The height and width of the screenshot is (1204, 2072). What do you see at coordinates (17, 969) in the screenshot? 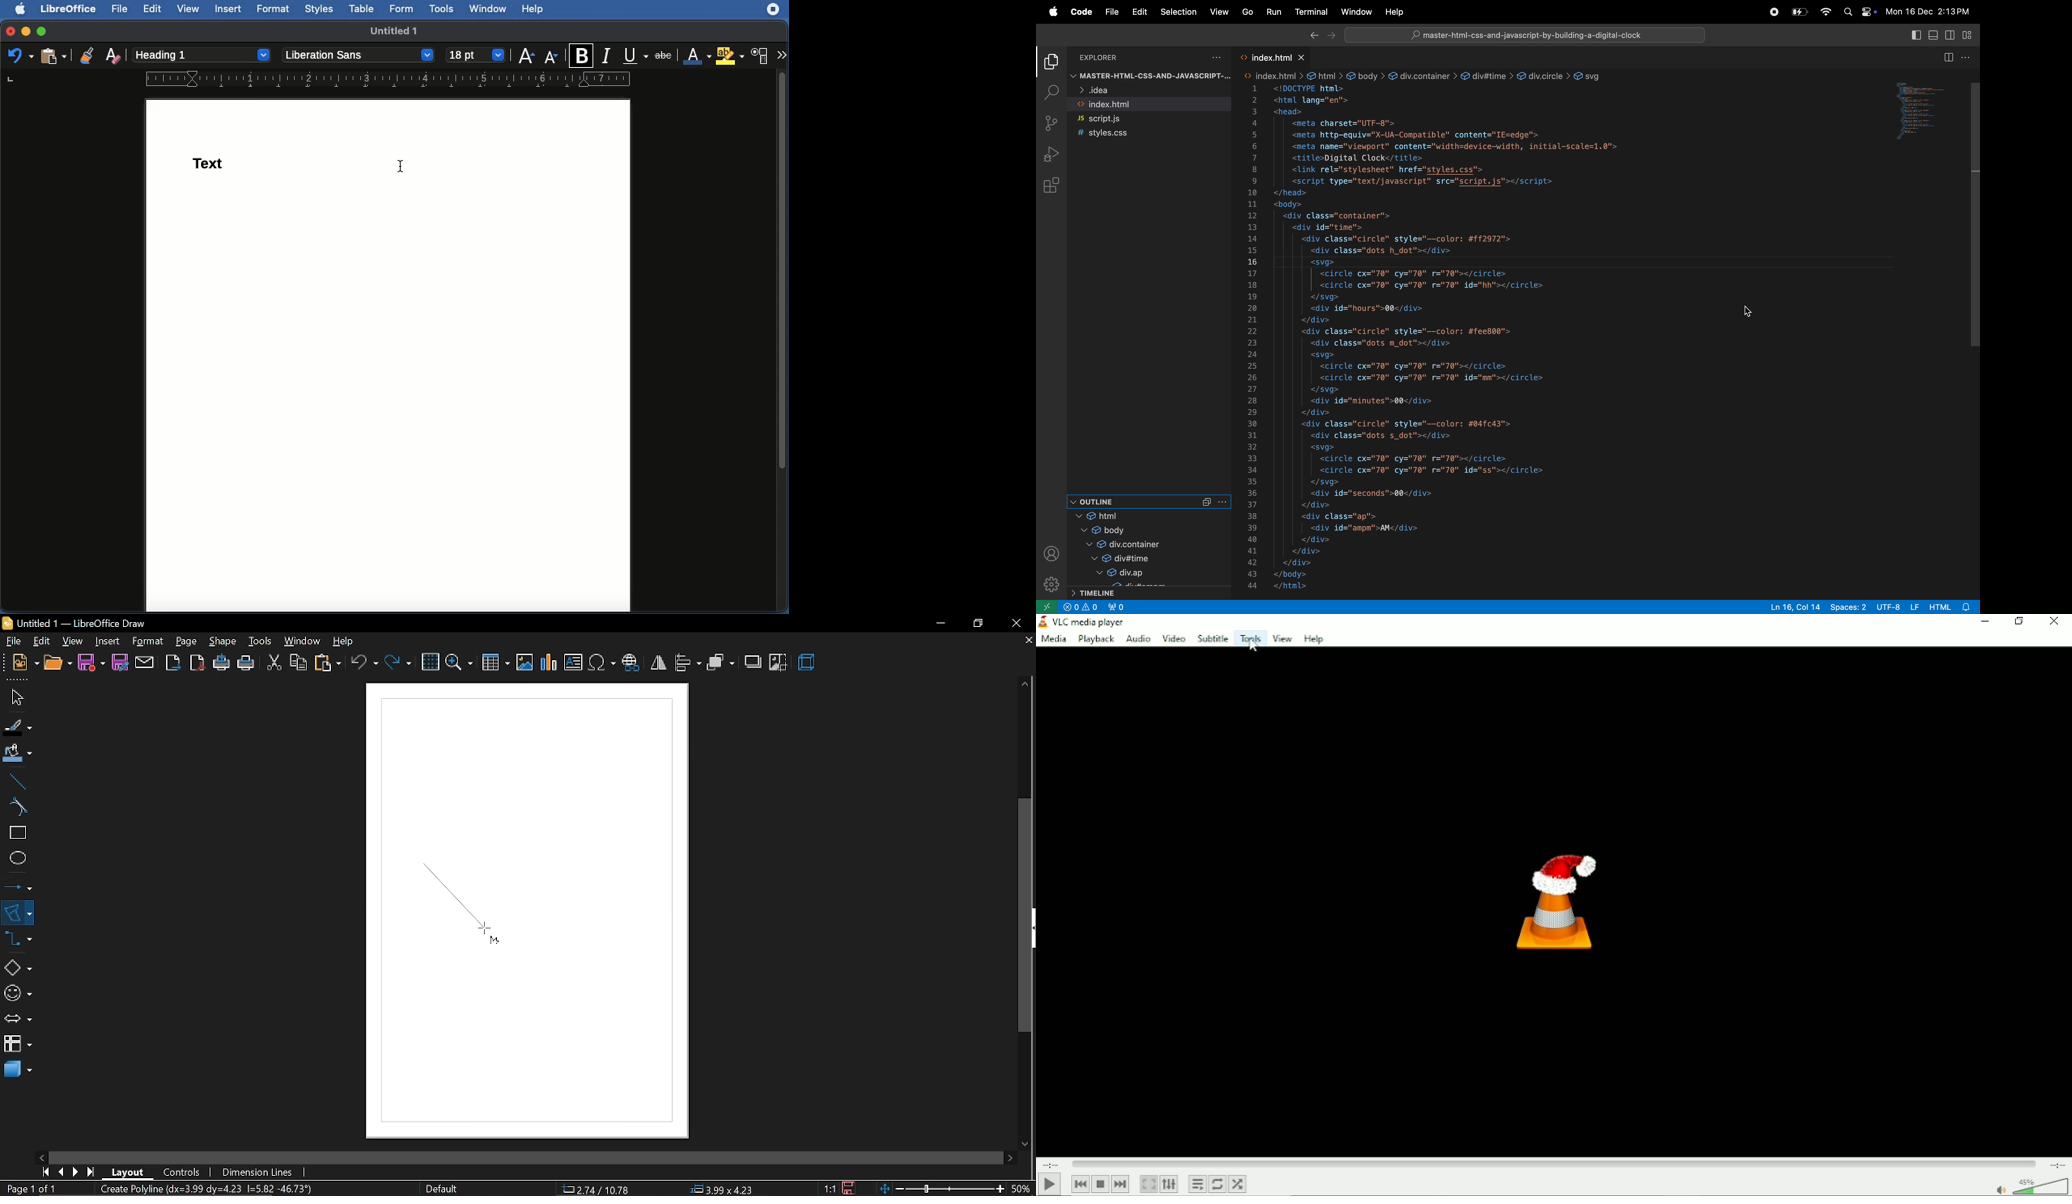
I see `basic shapes` at bounding box center [17, 969].